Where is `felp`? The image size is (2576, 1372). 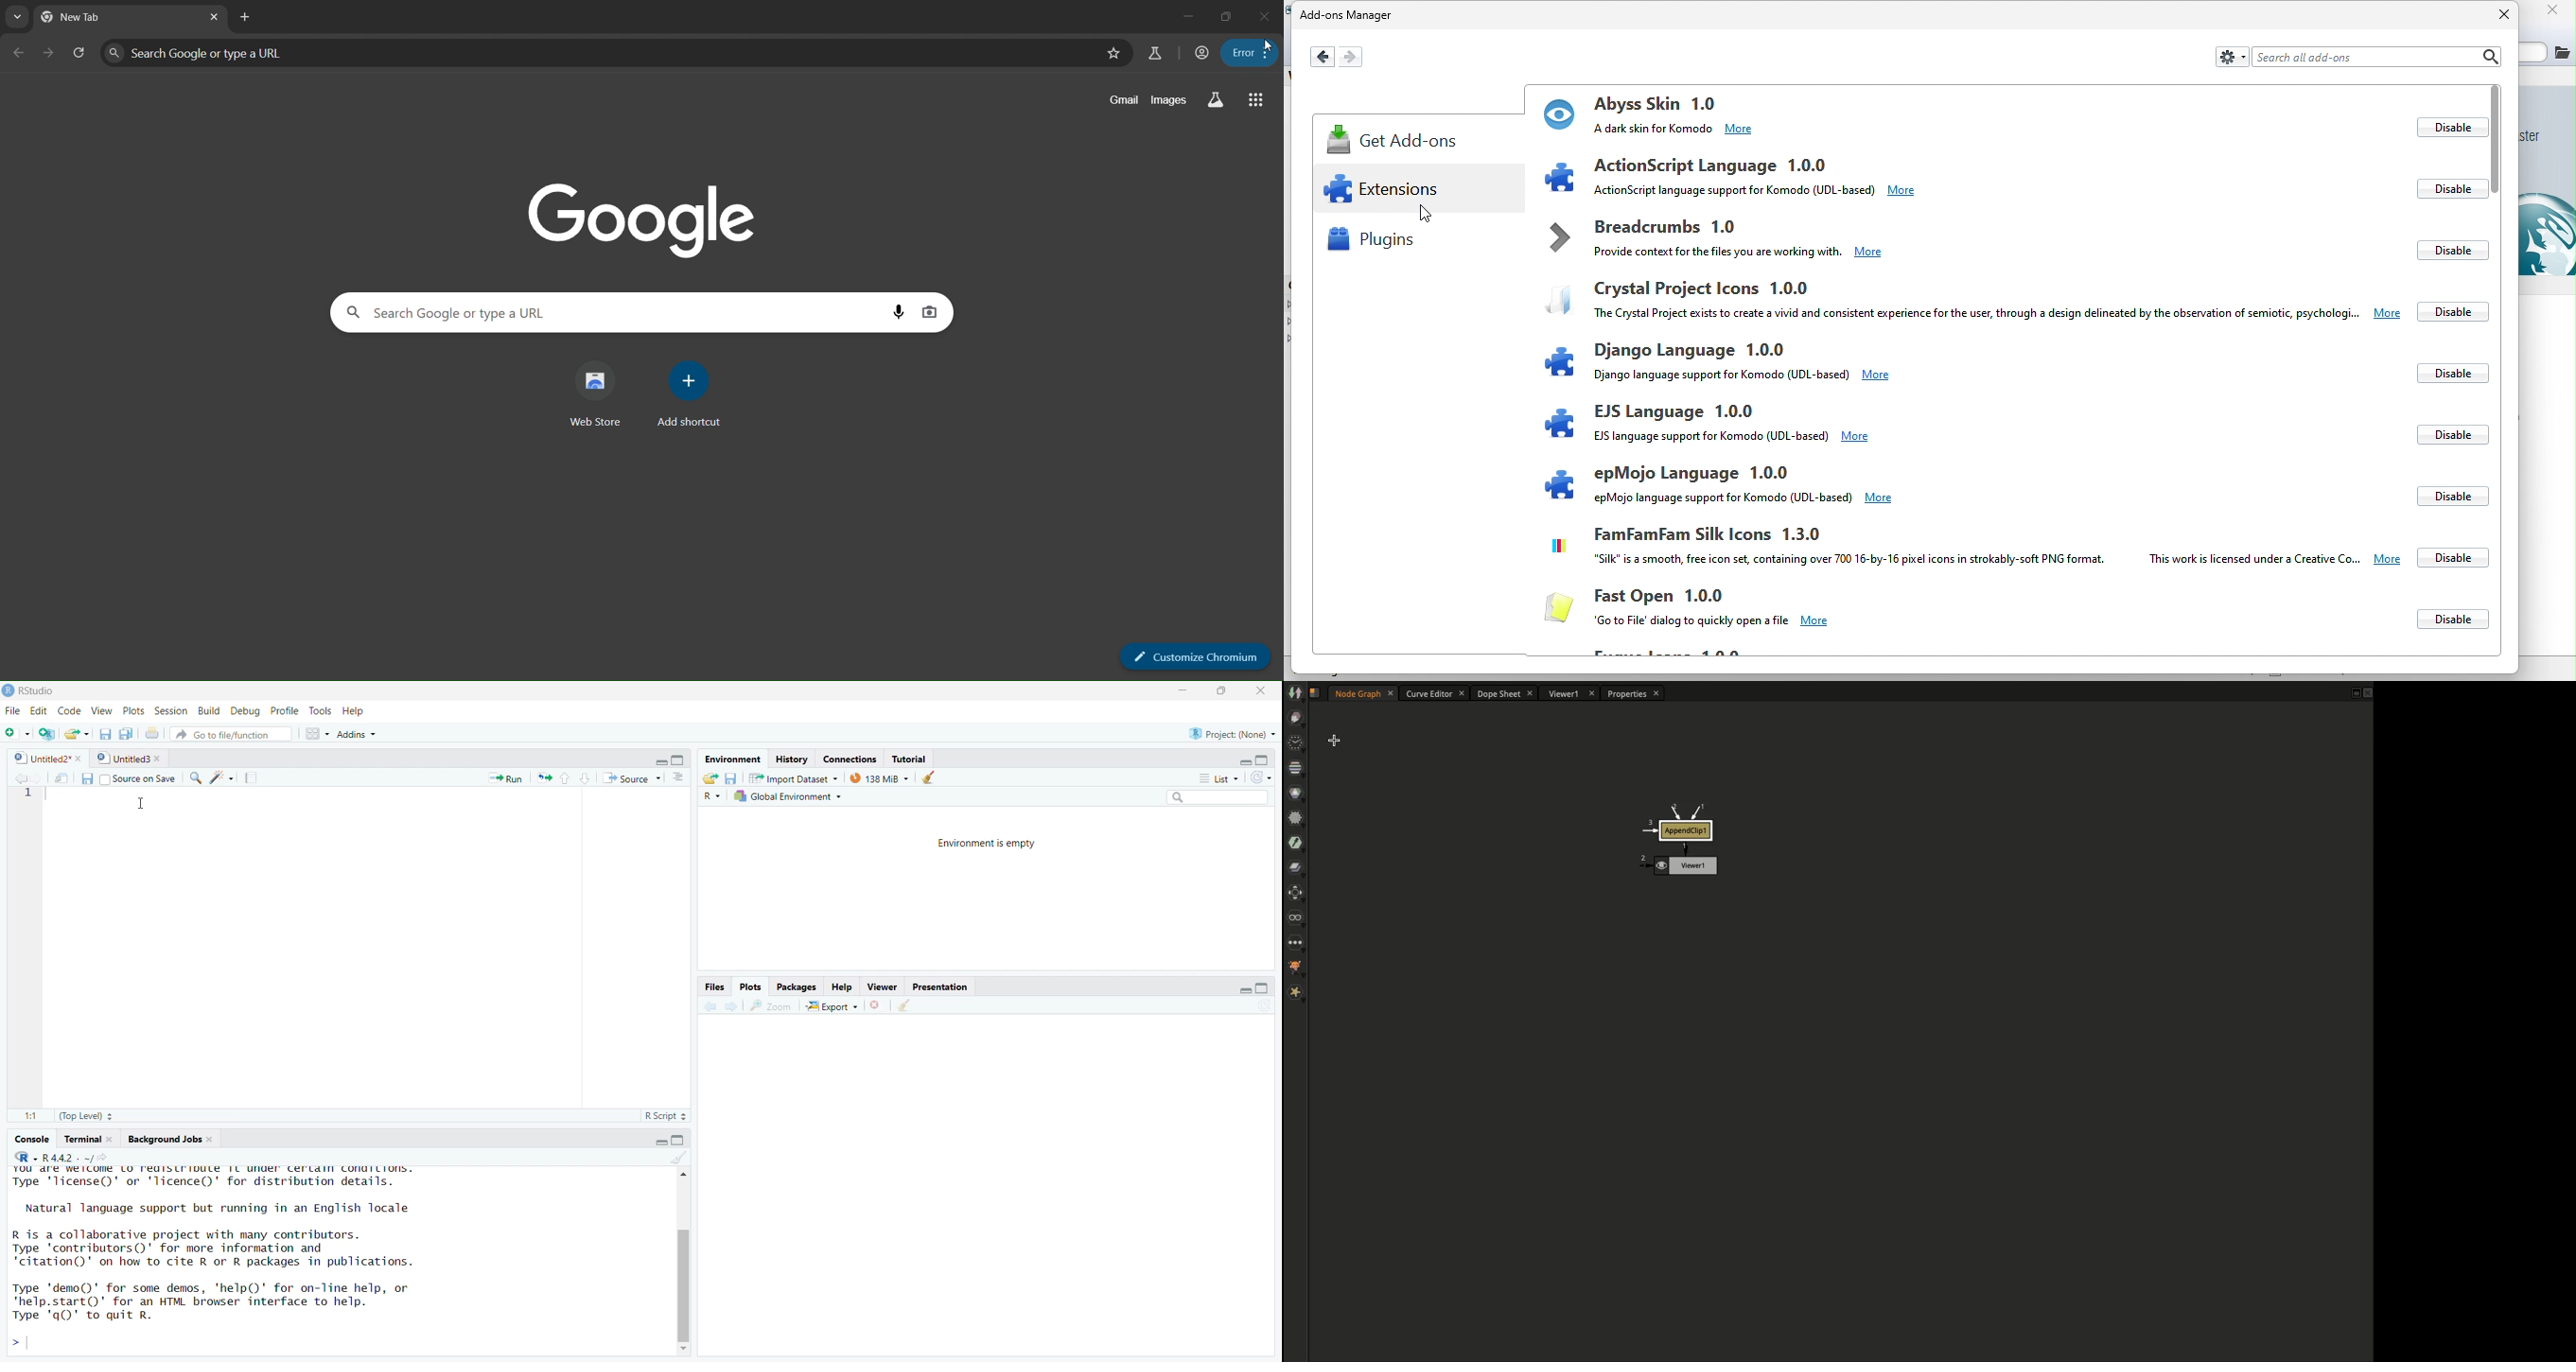
felp is located at coordinates (843, 986).